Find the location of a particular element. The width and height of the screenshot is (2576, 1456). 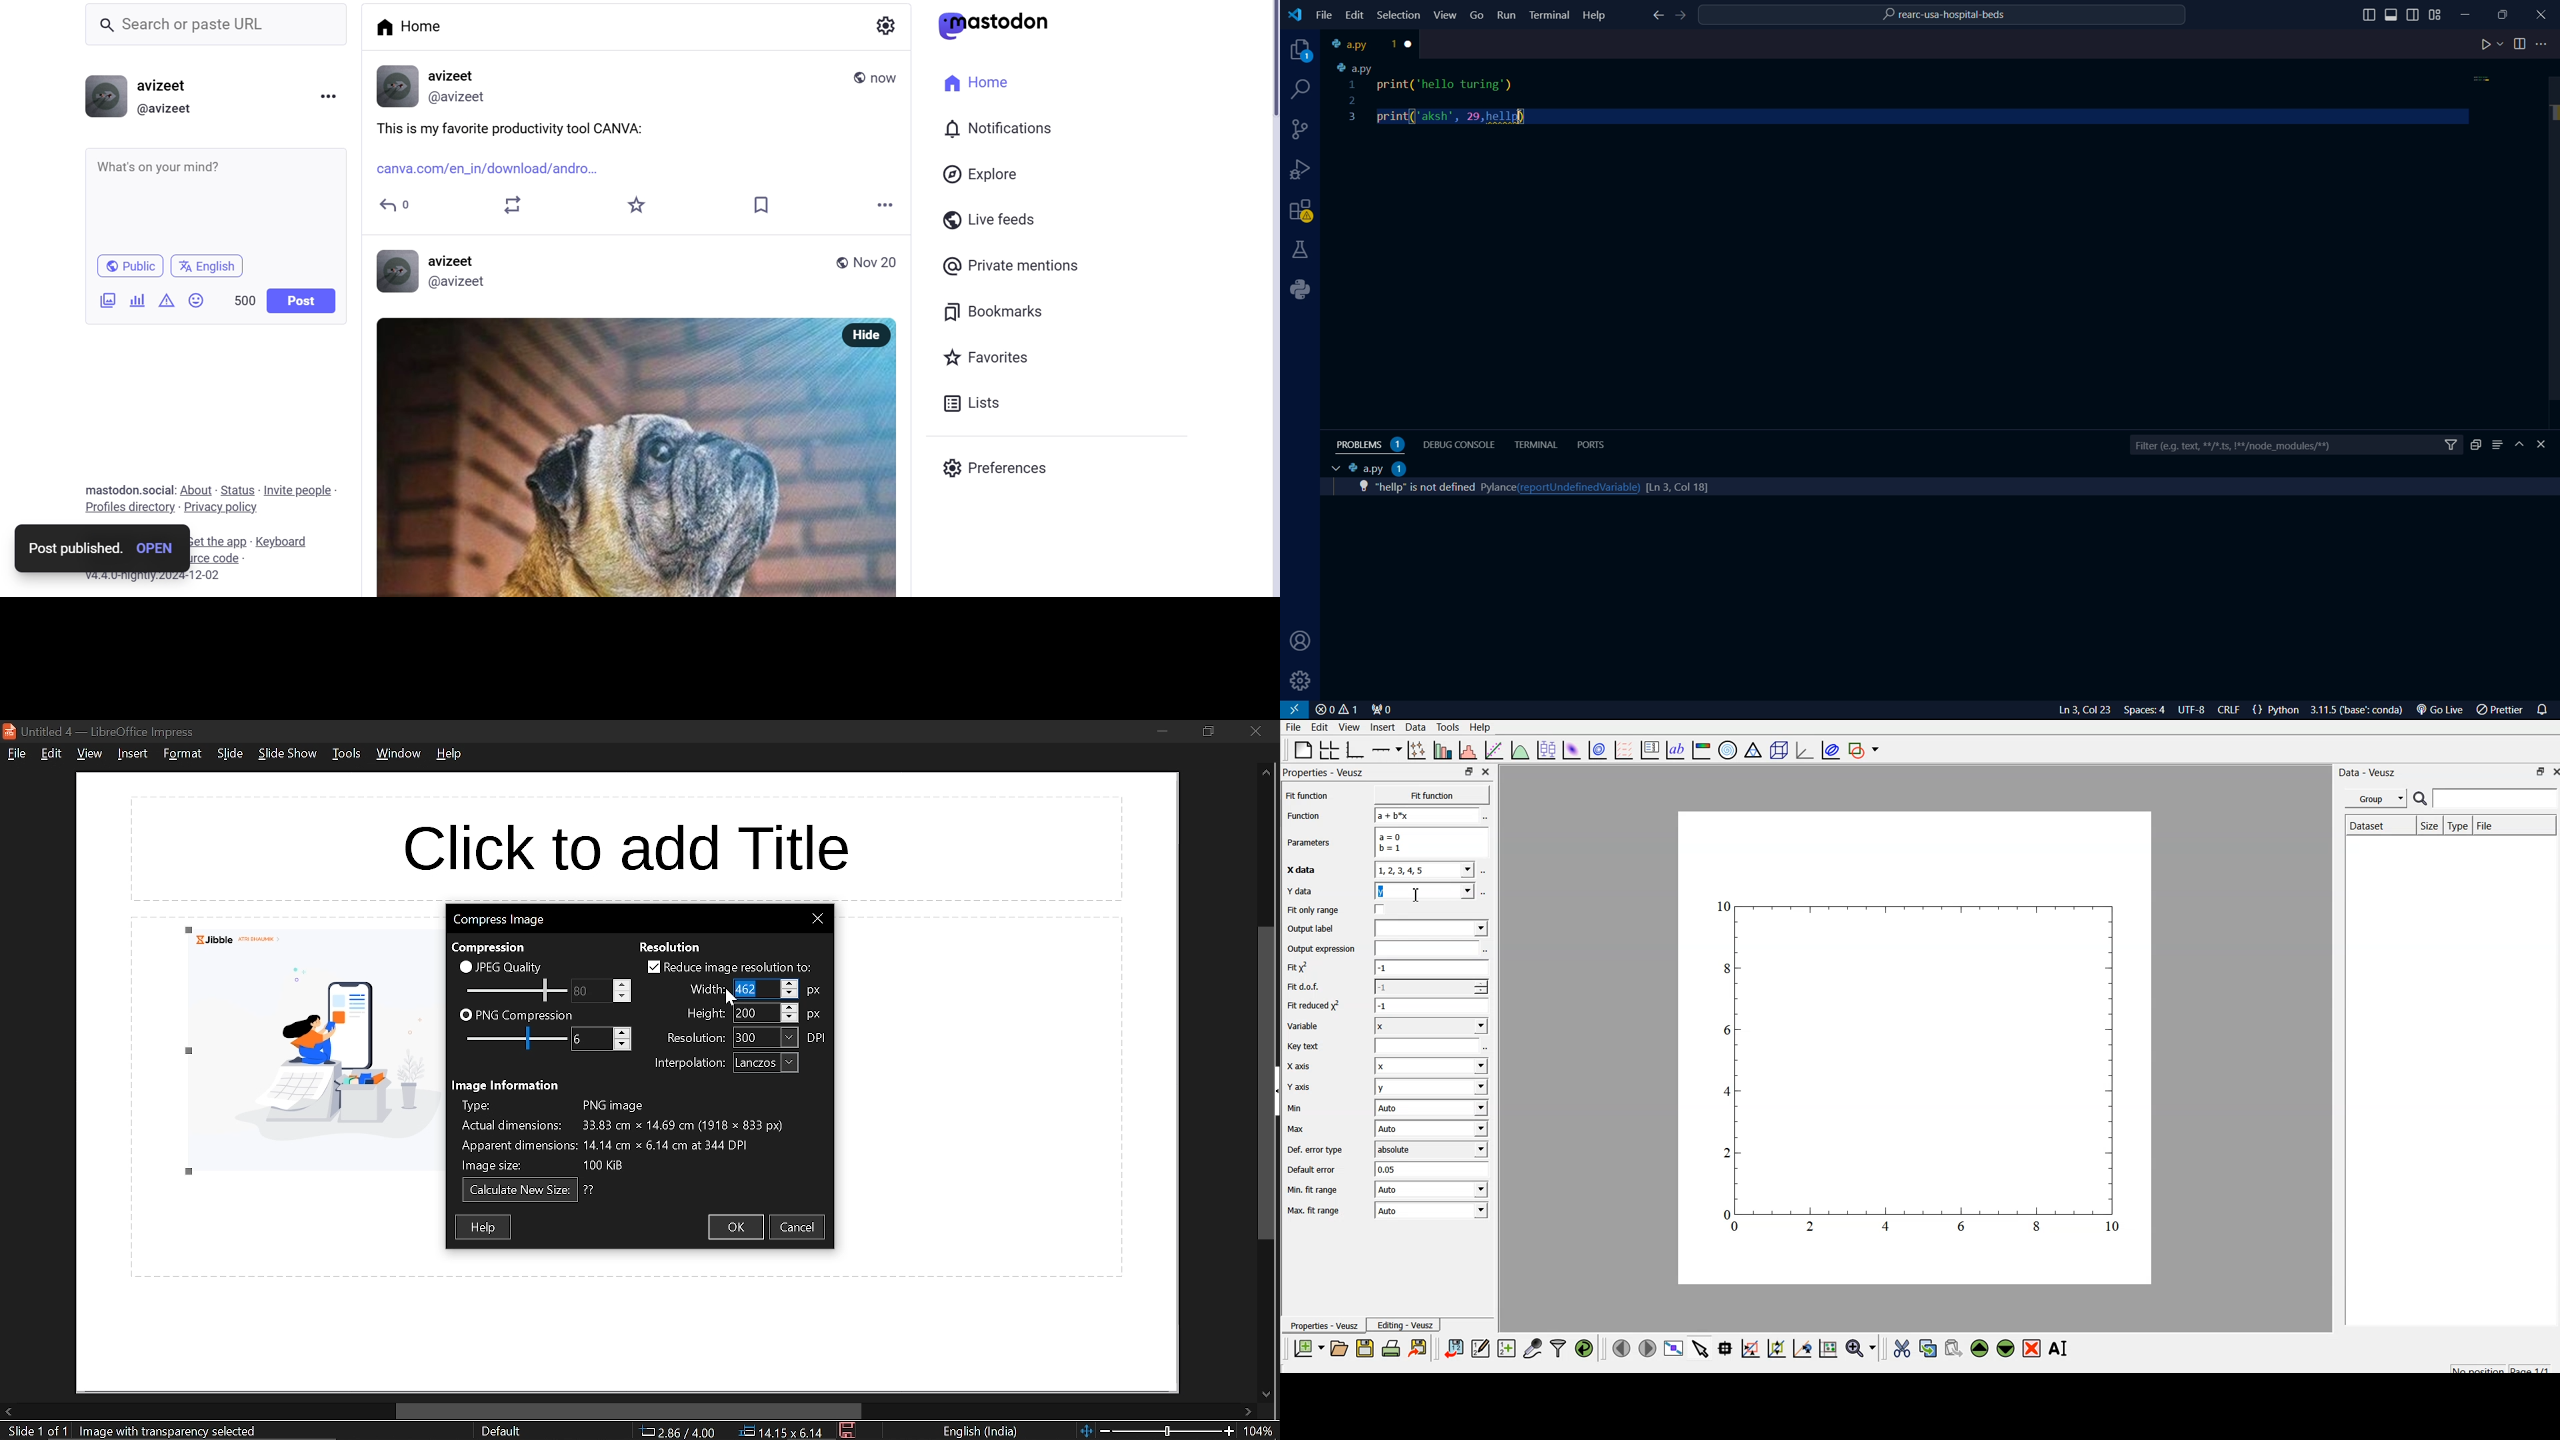

@avizeet is located at coordinates (460, 281).